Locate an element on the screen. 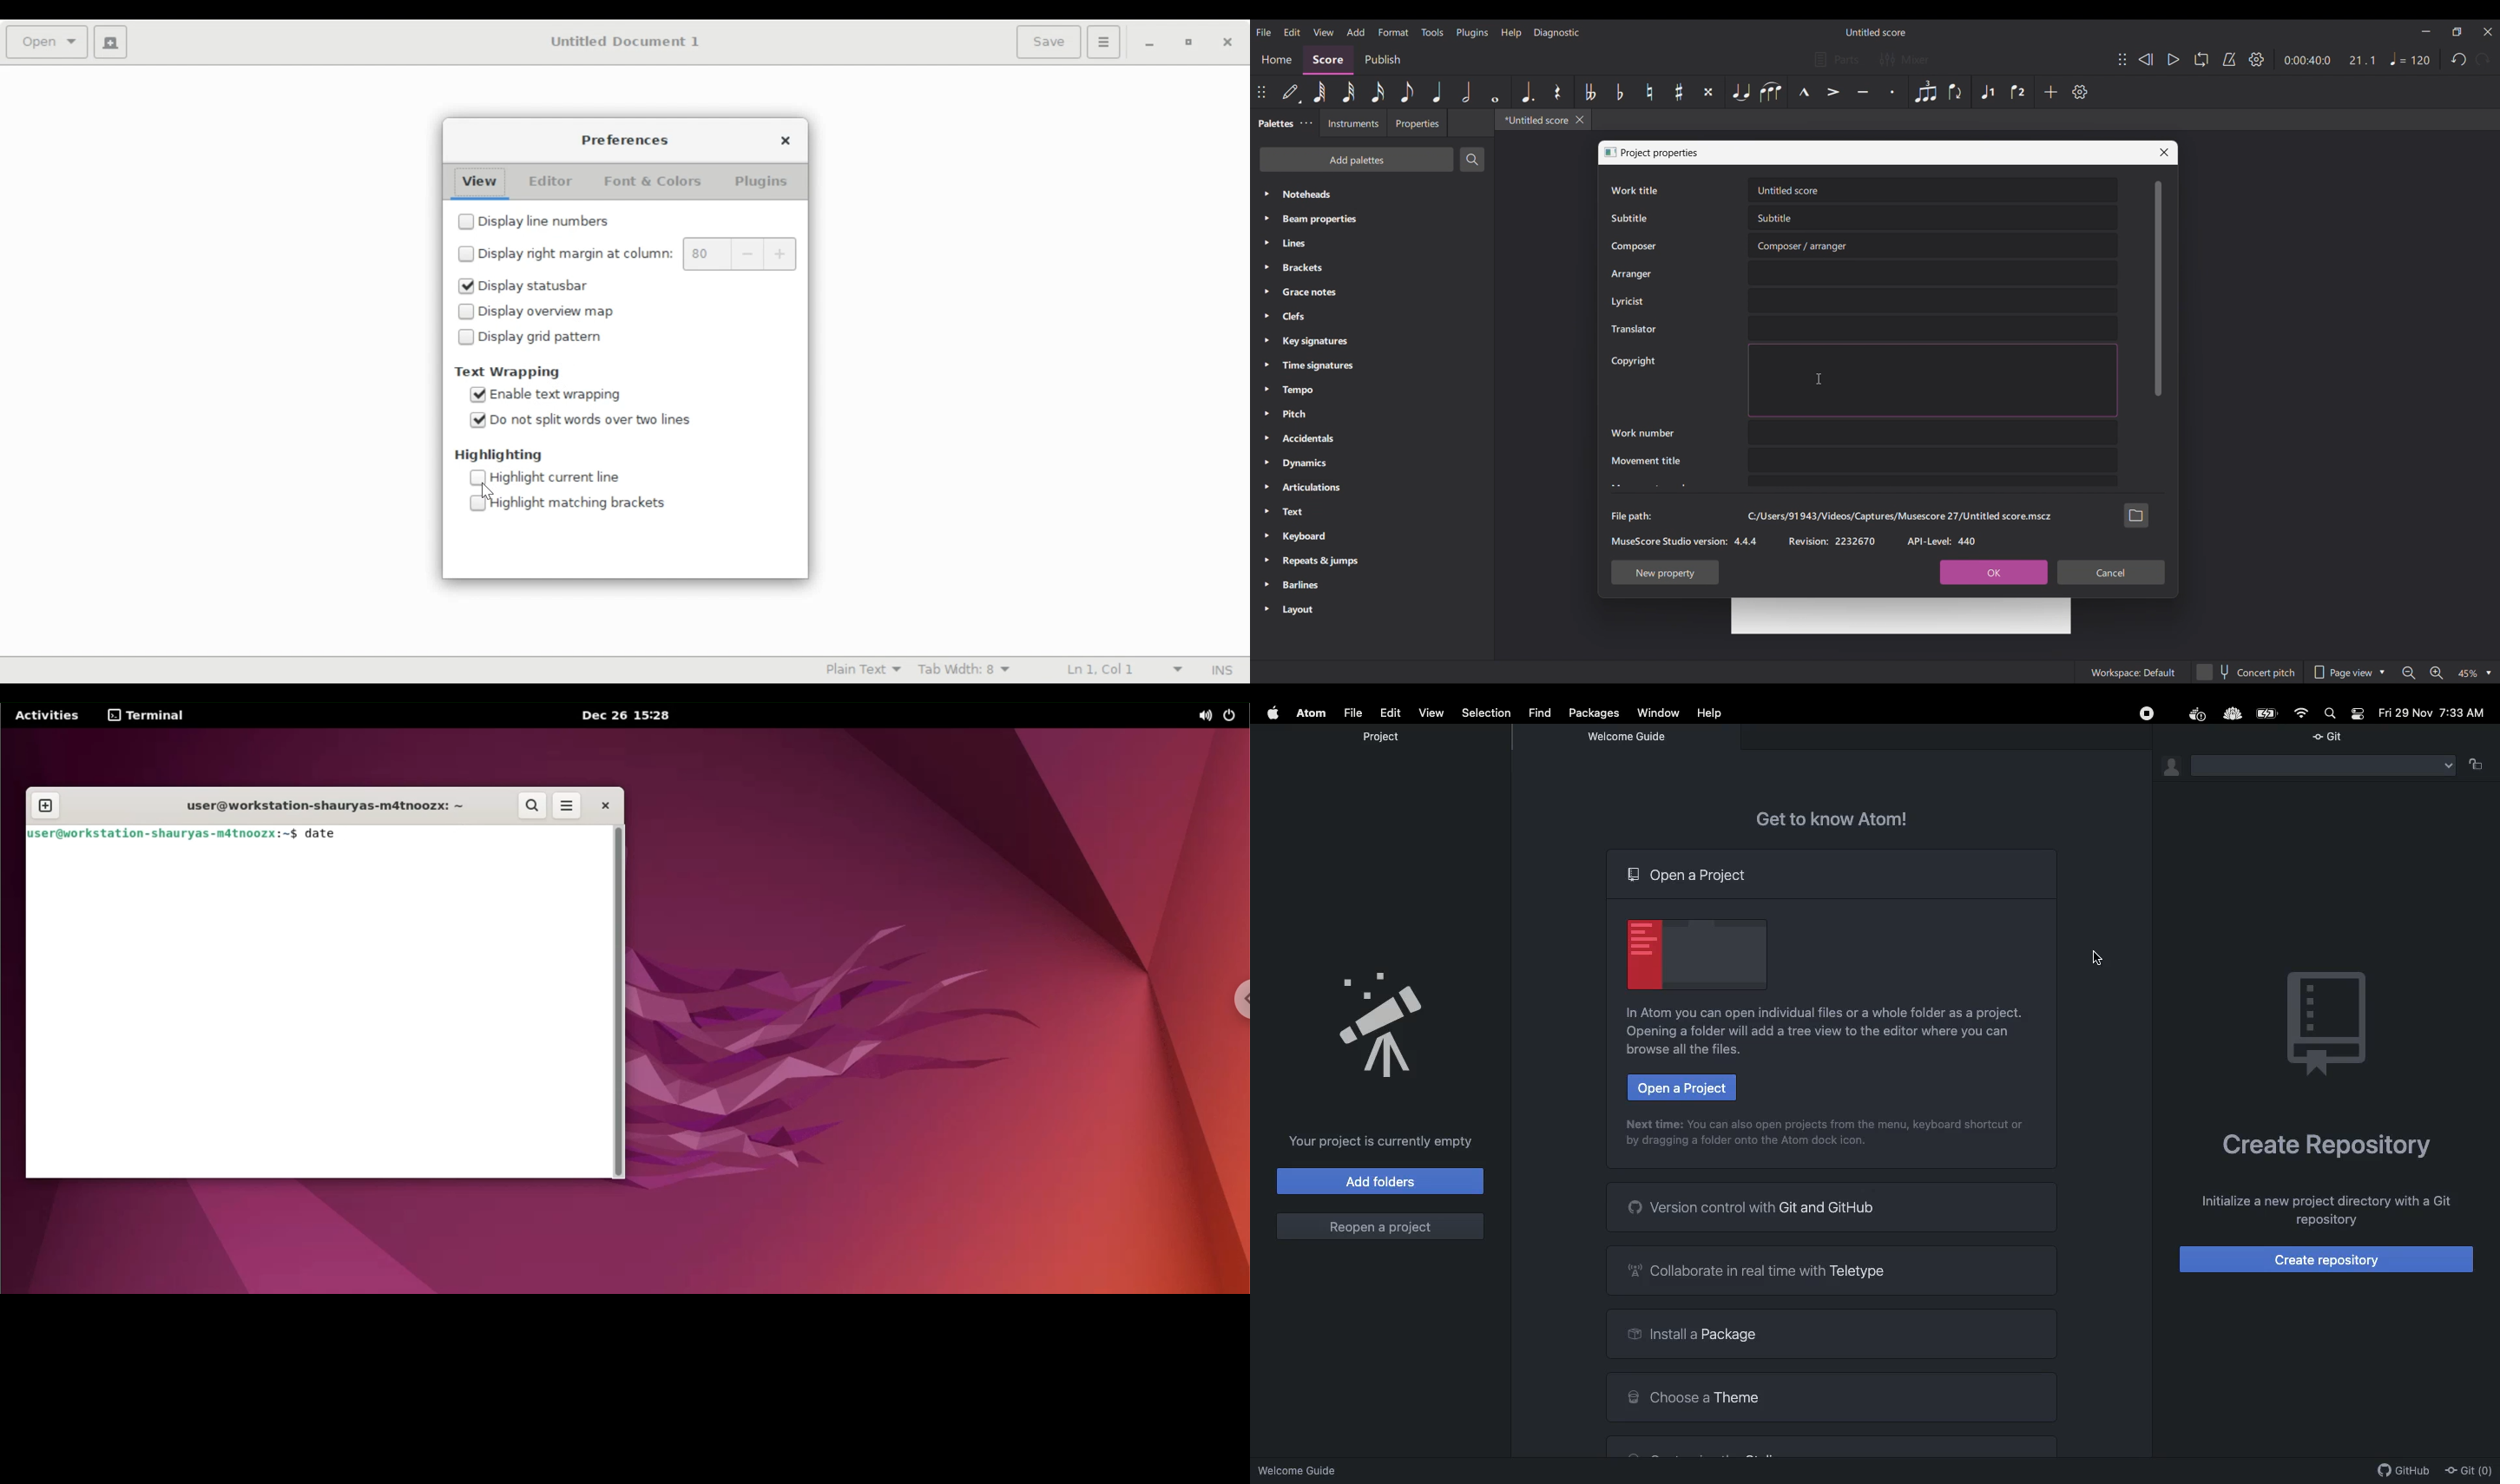 This screenshot has height=1484, width=2520. Home section is located at coordinates (1276, 61).